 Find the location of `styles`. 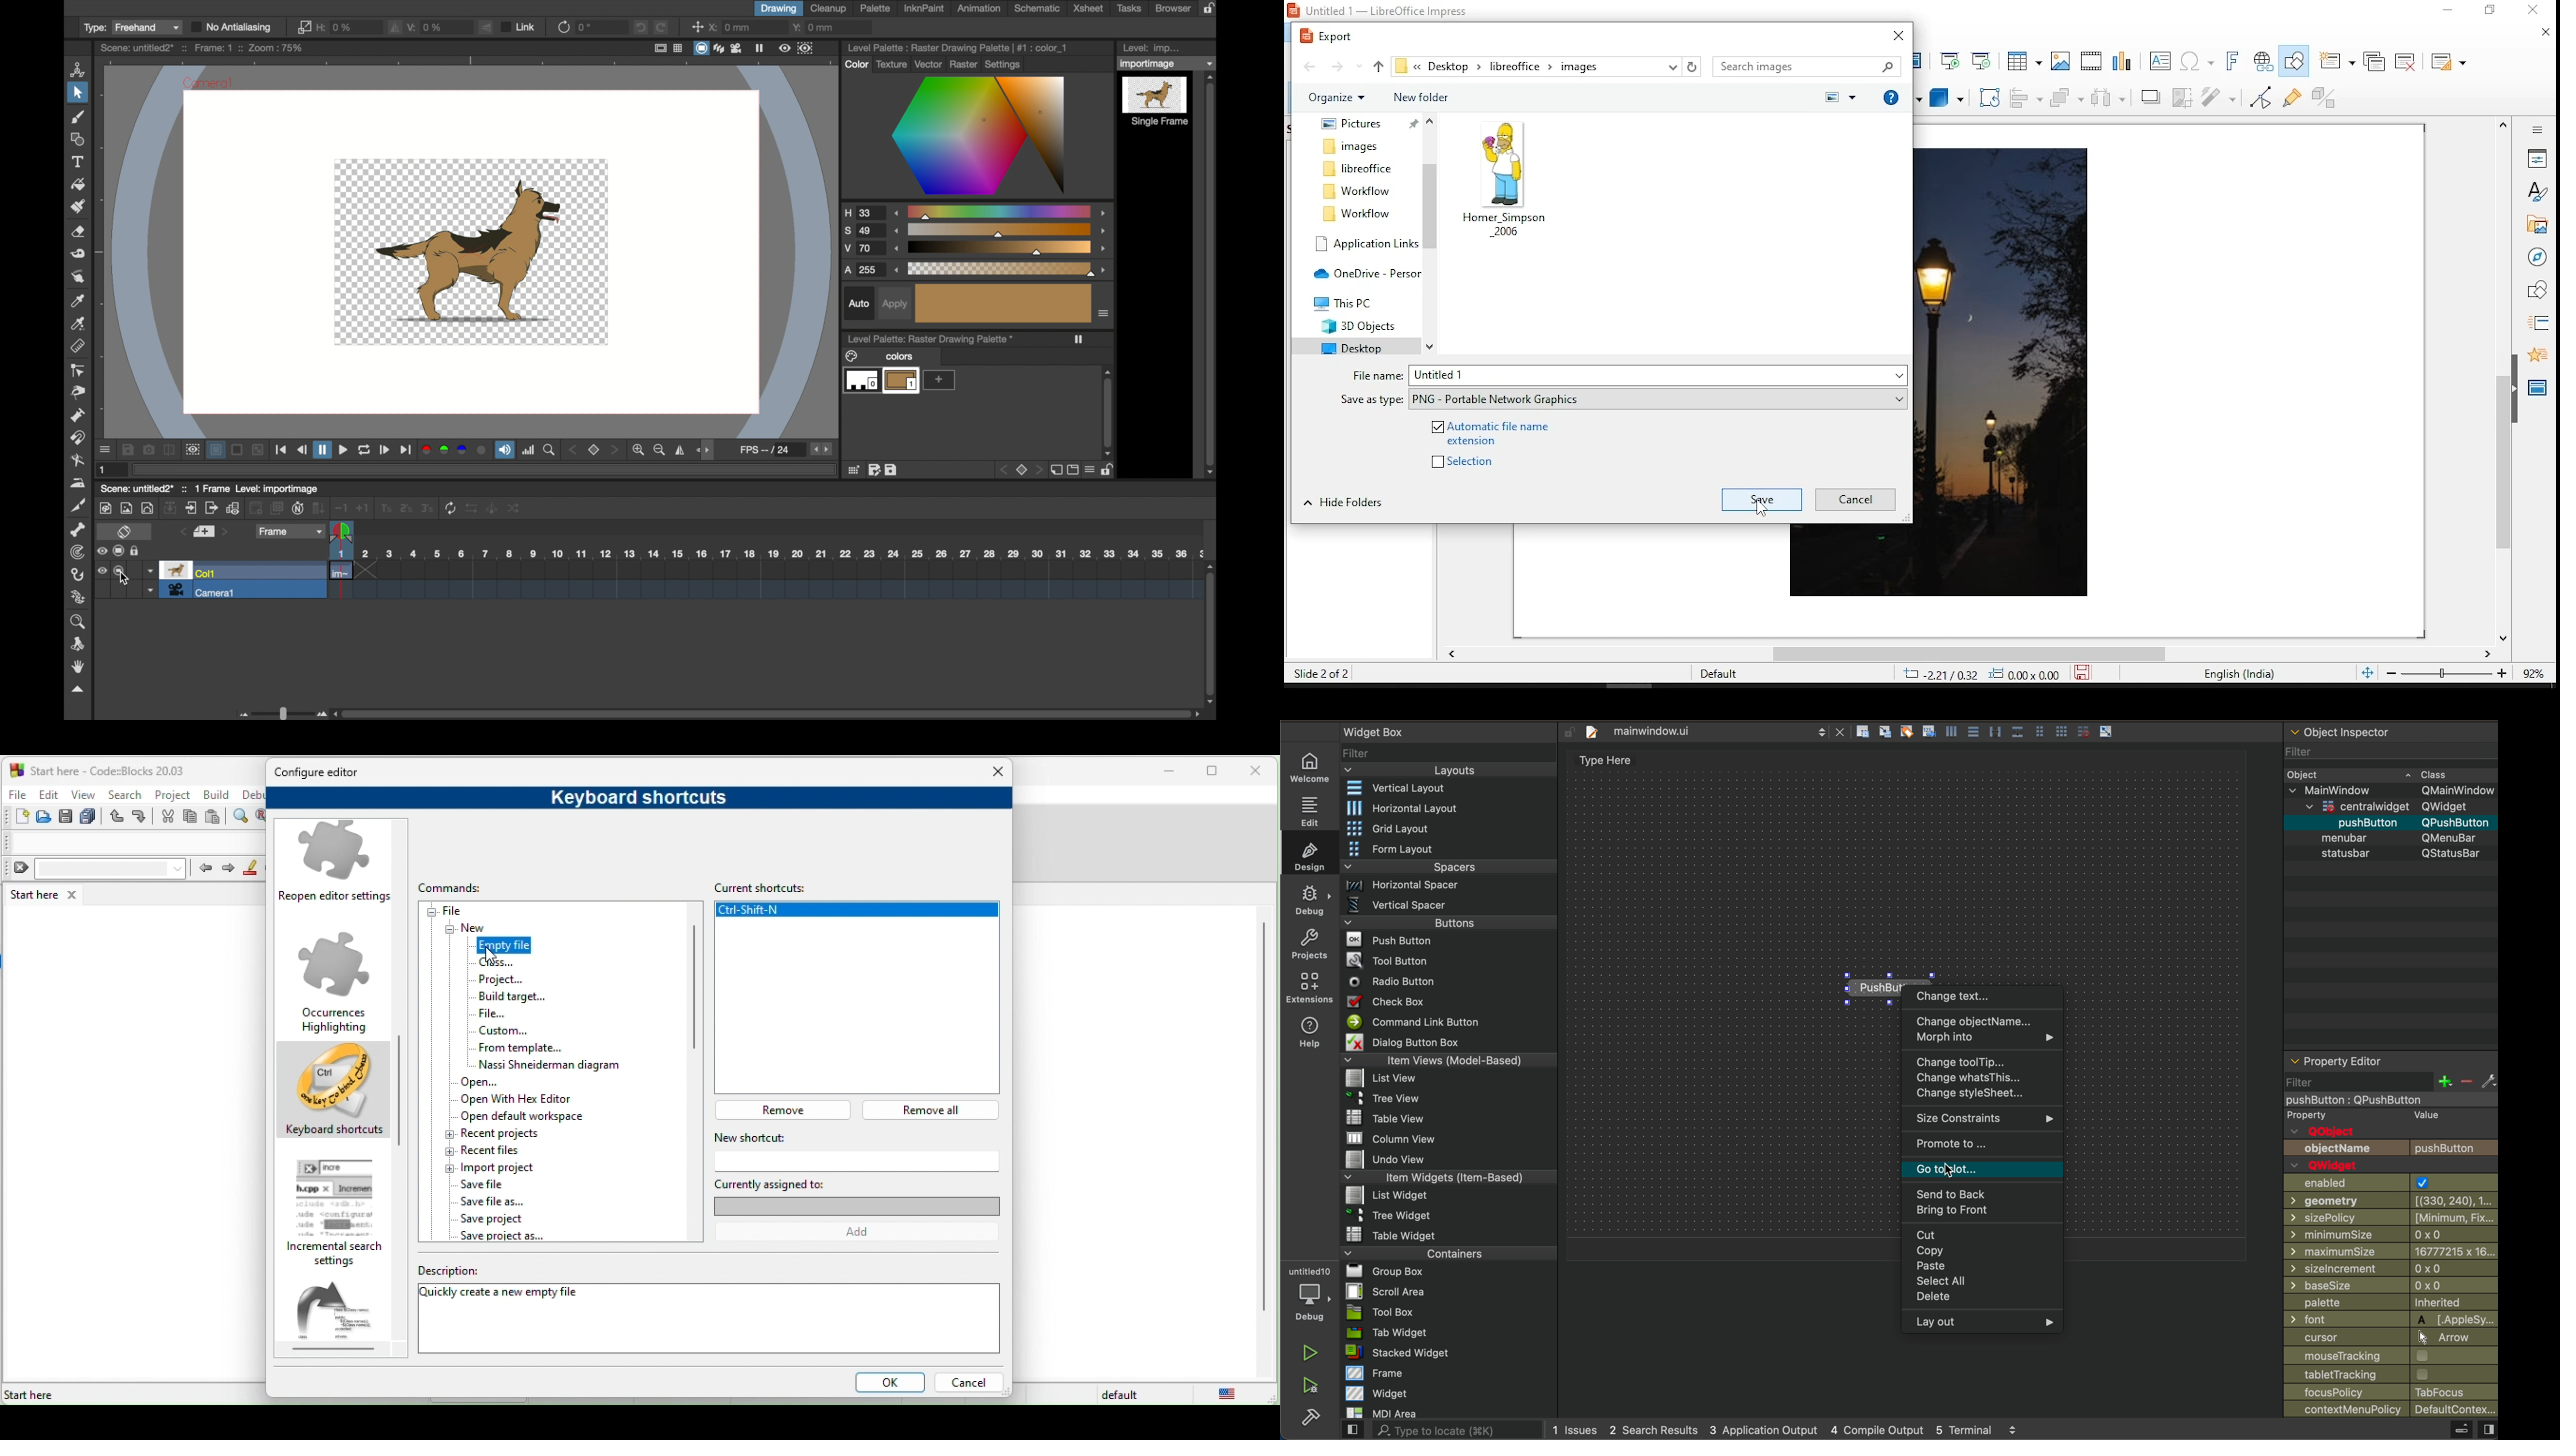

styles is located at coordinates (2535, 192).